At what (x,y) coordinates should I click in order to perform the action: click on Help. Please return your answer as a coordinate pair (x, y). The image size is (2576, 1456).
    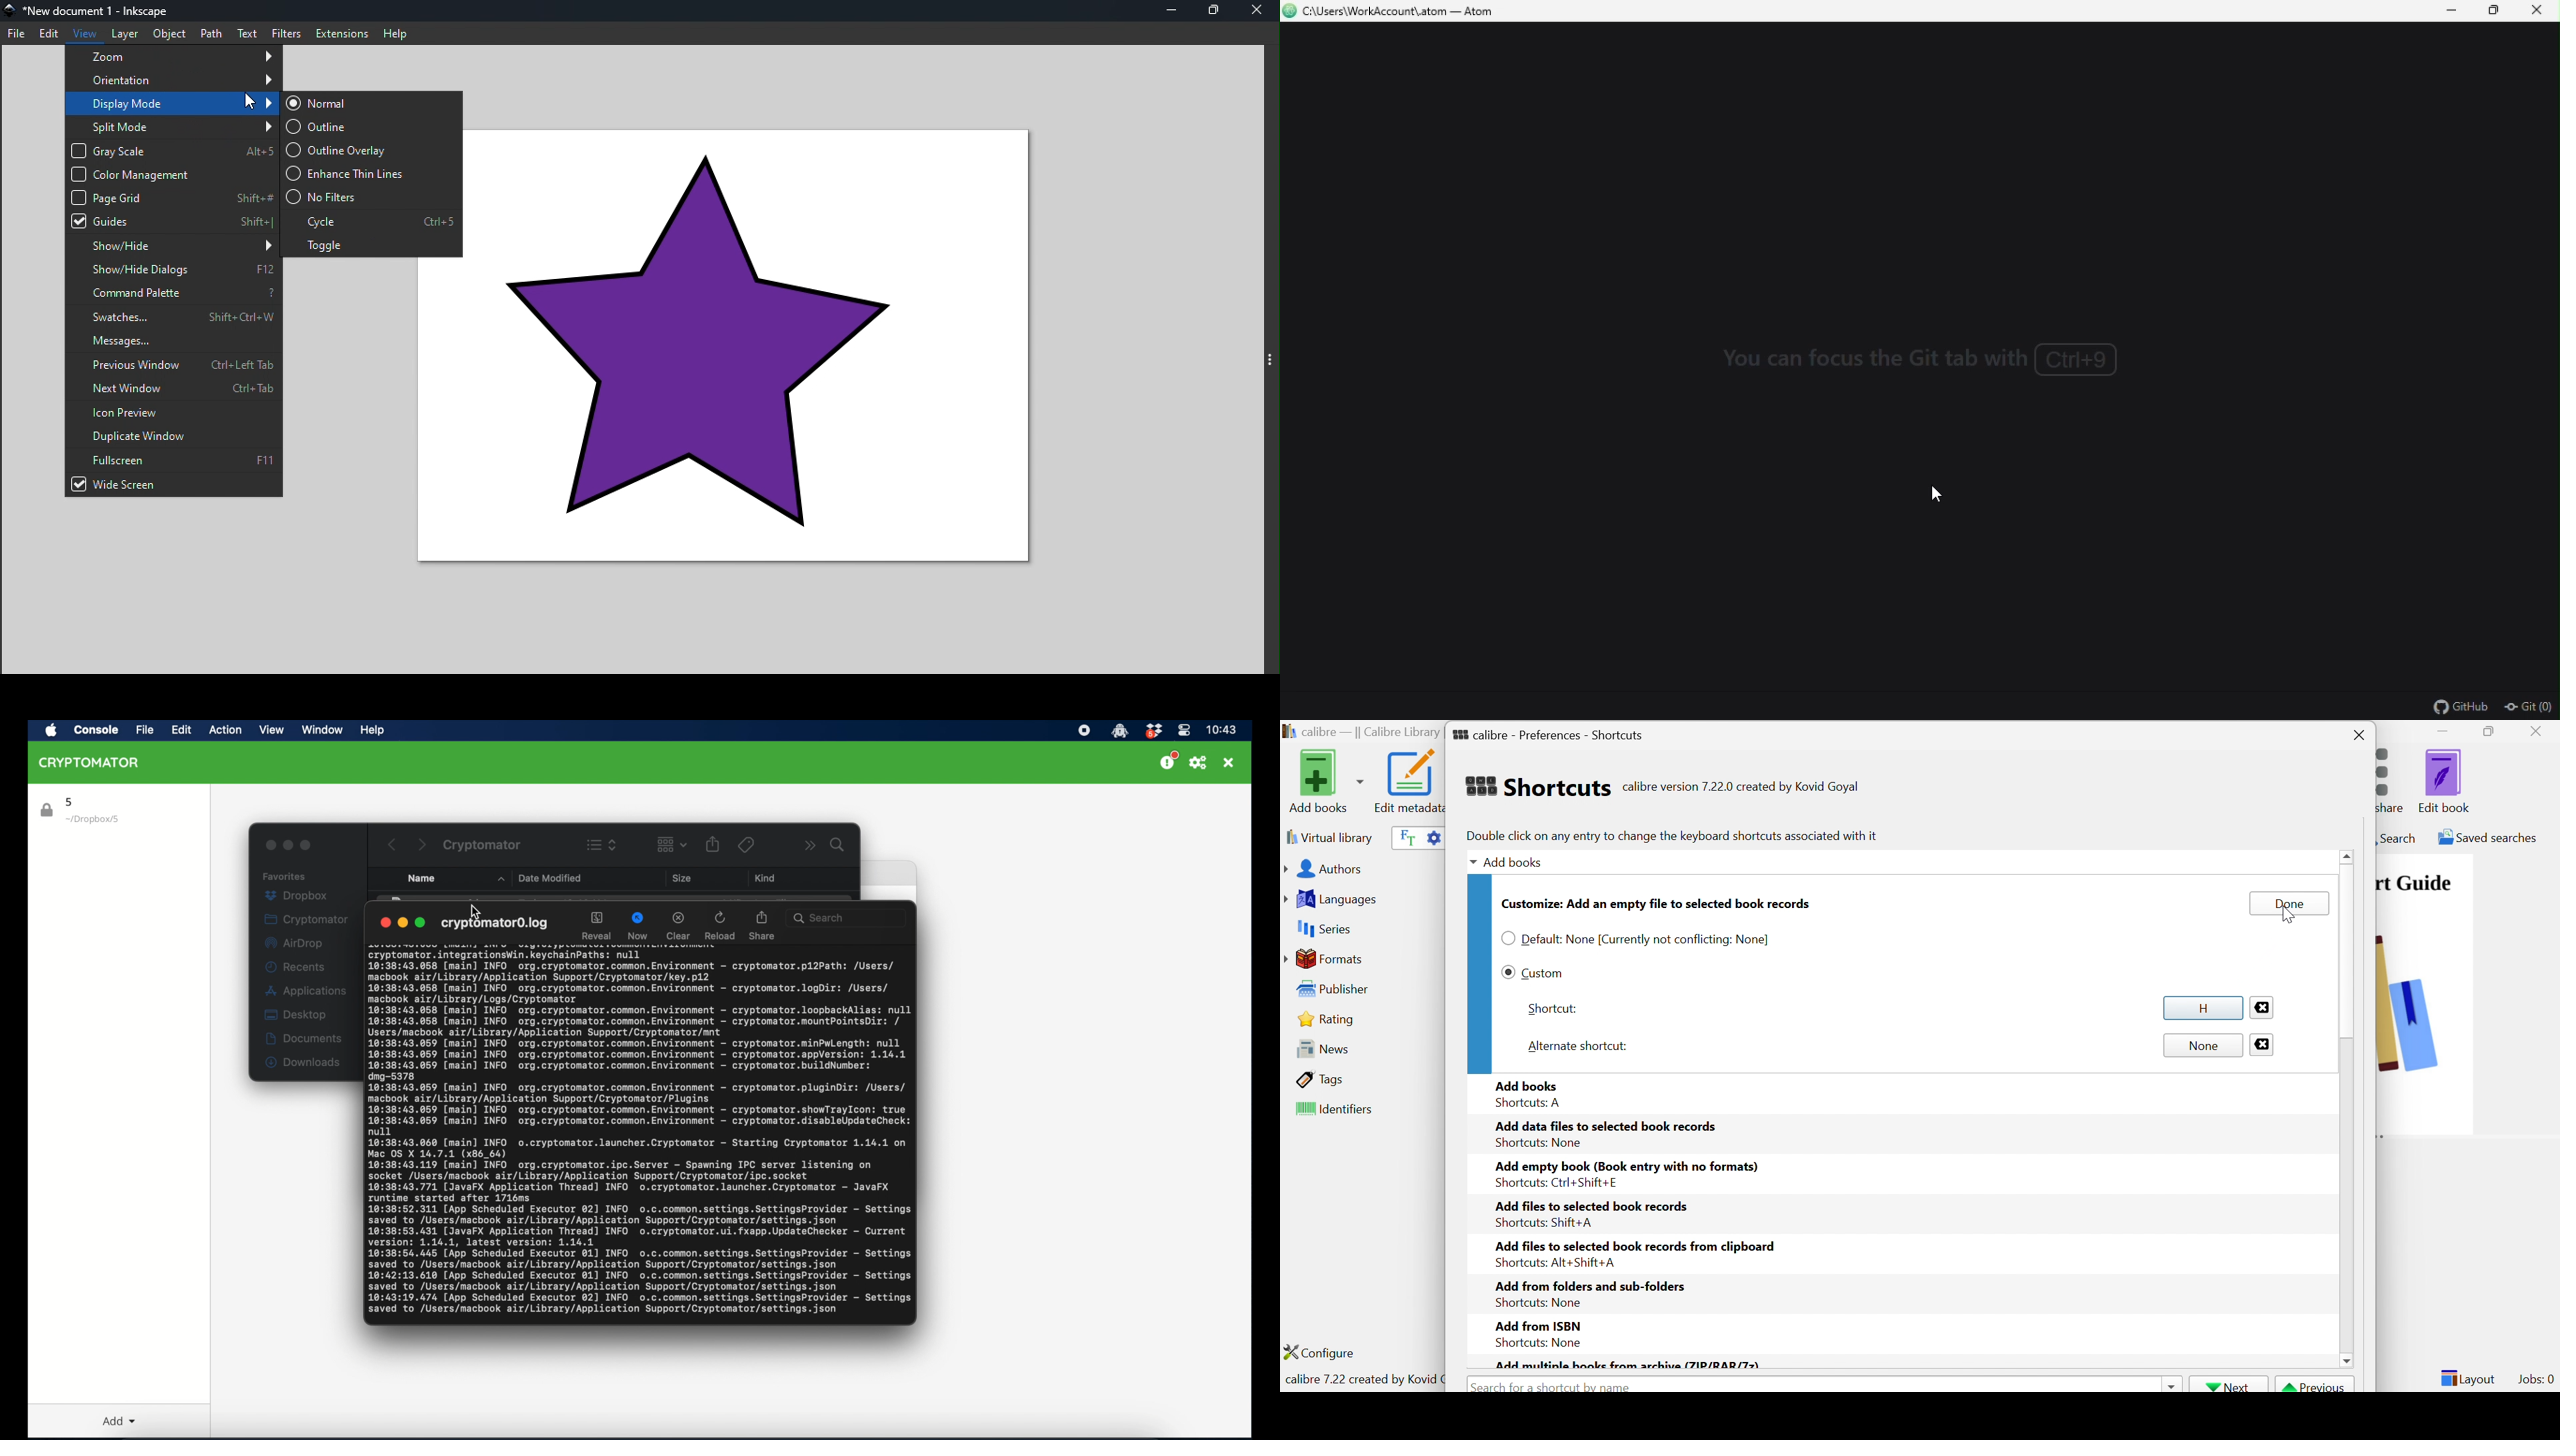
    Looking at the image, I should click on (395, 33).